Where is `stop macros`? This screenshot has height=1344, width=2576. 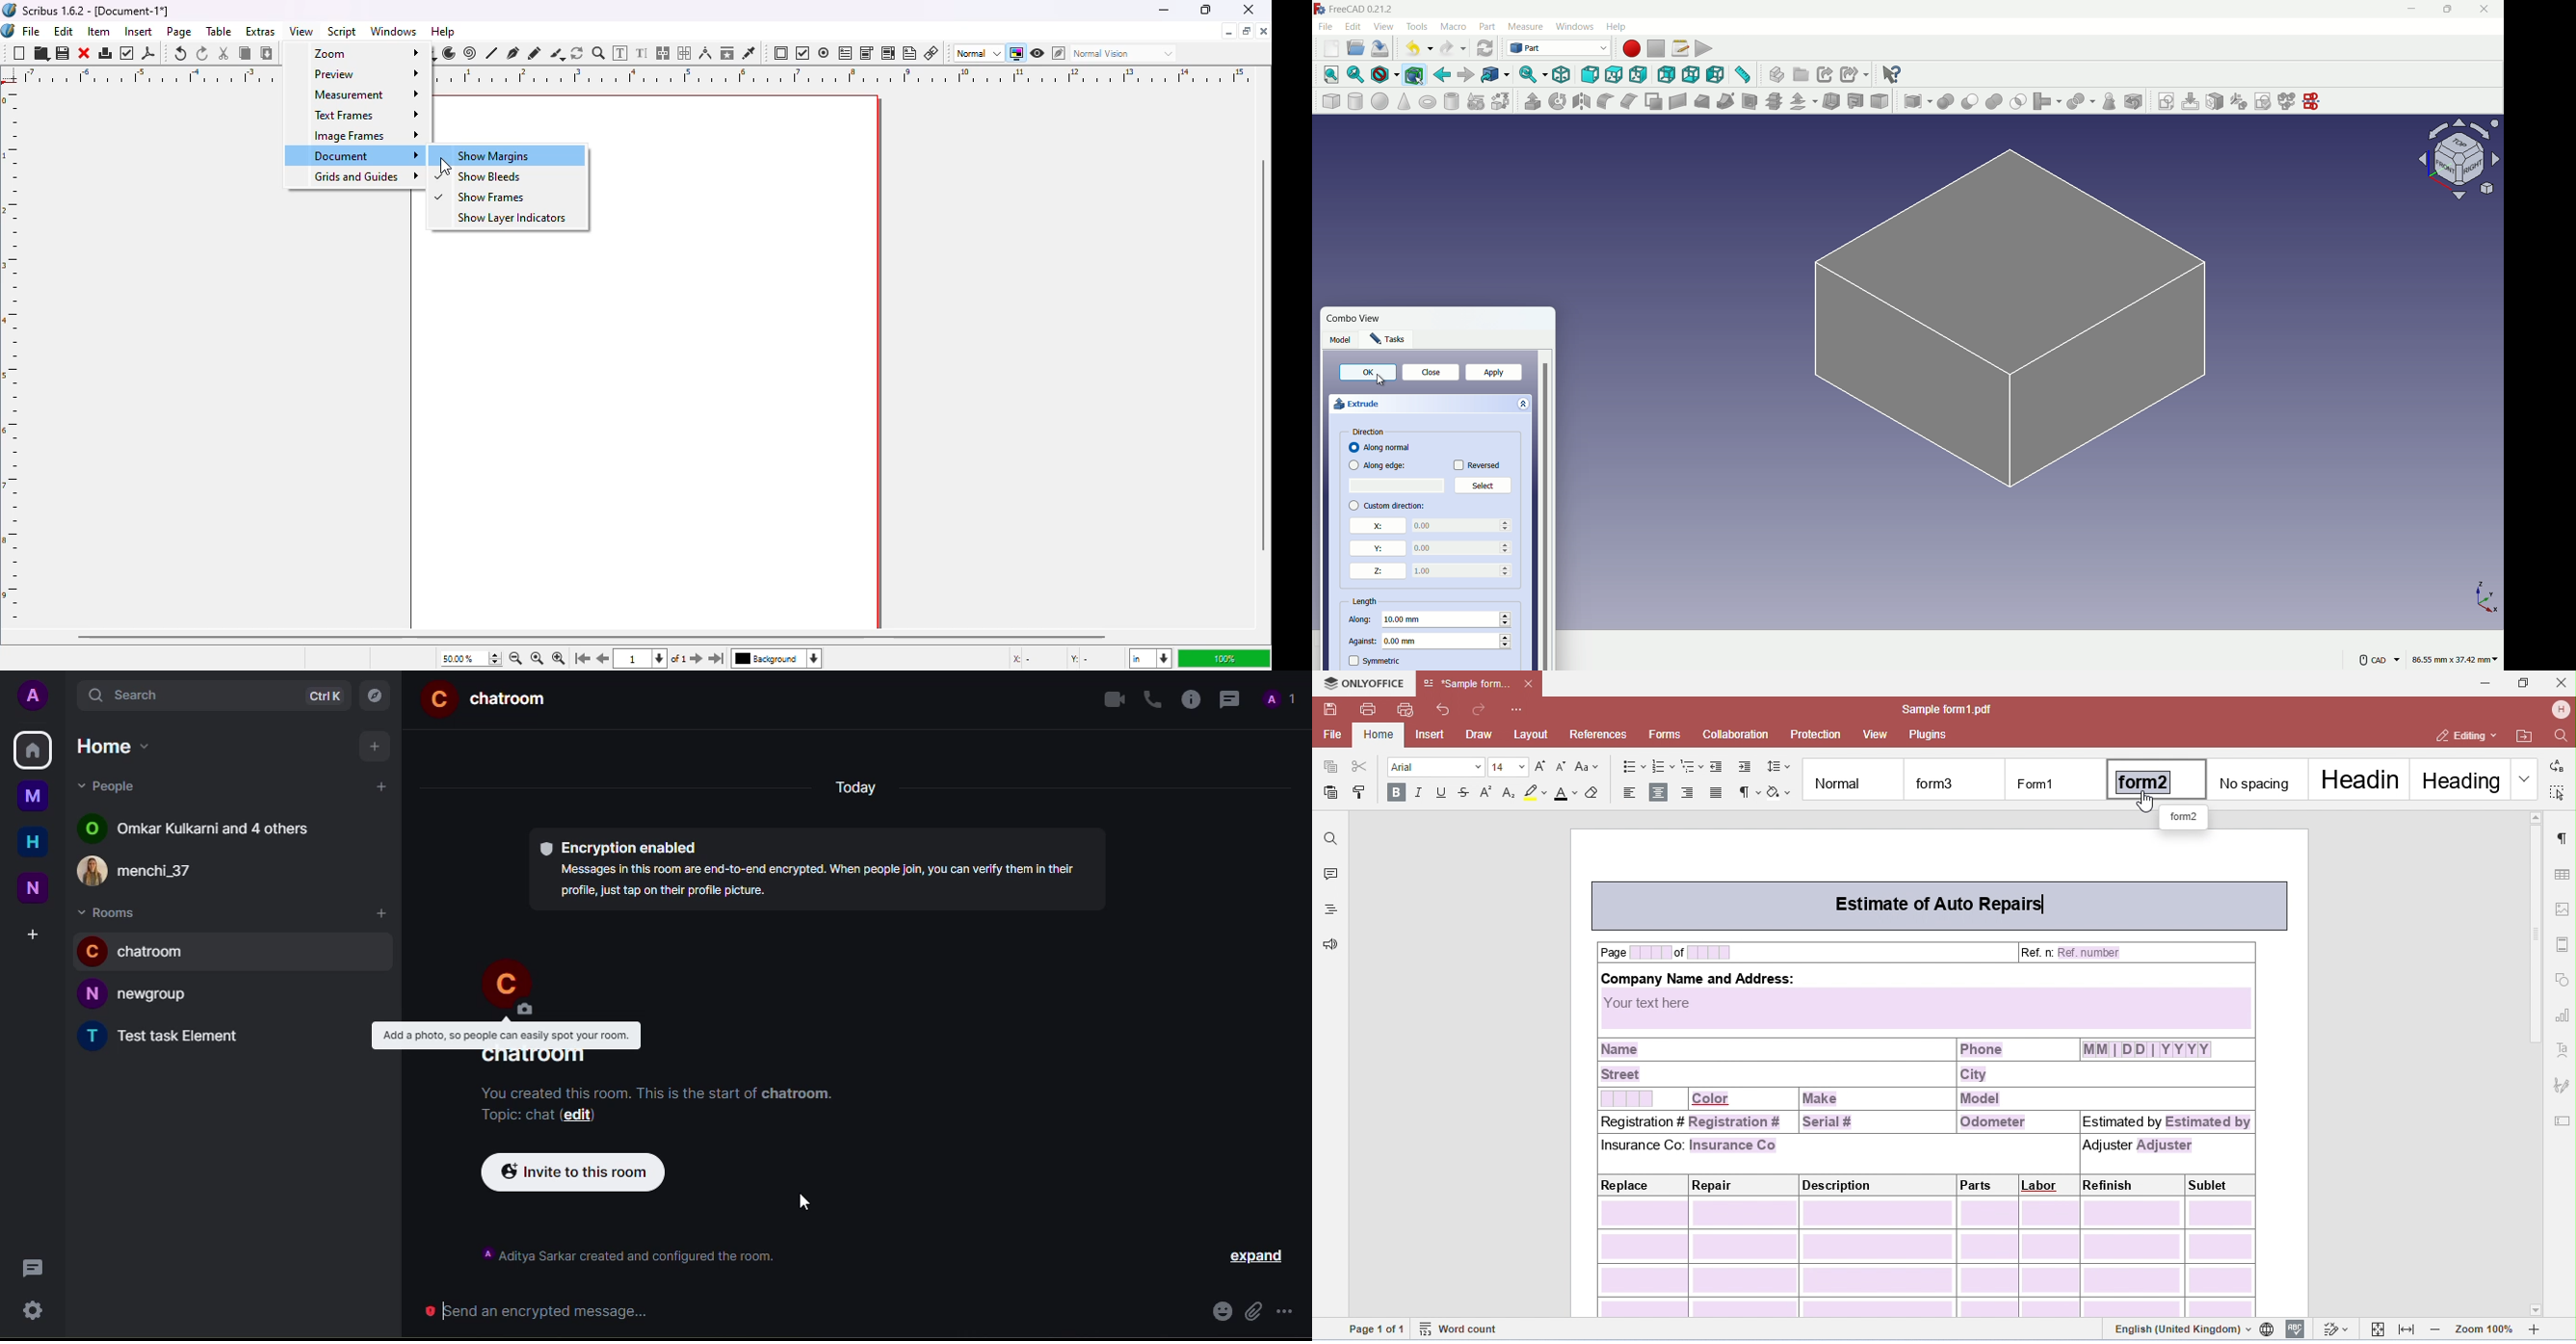 stop macros is located at coordinates (1656, 49).